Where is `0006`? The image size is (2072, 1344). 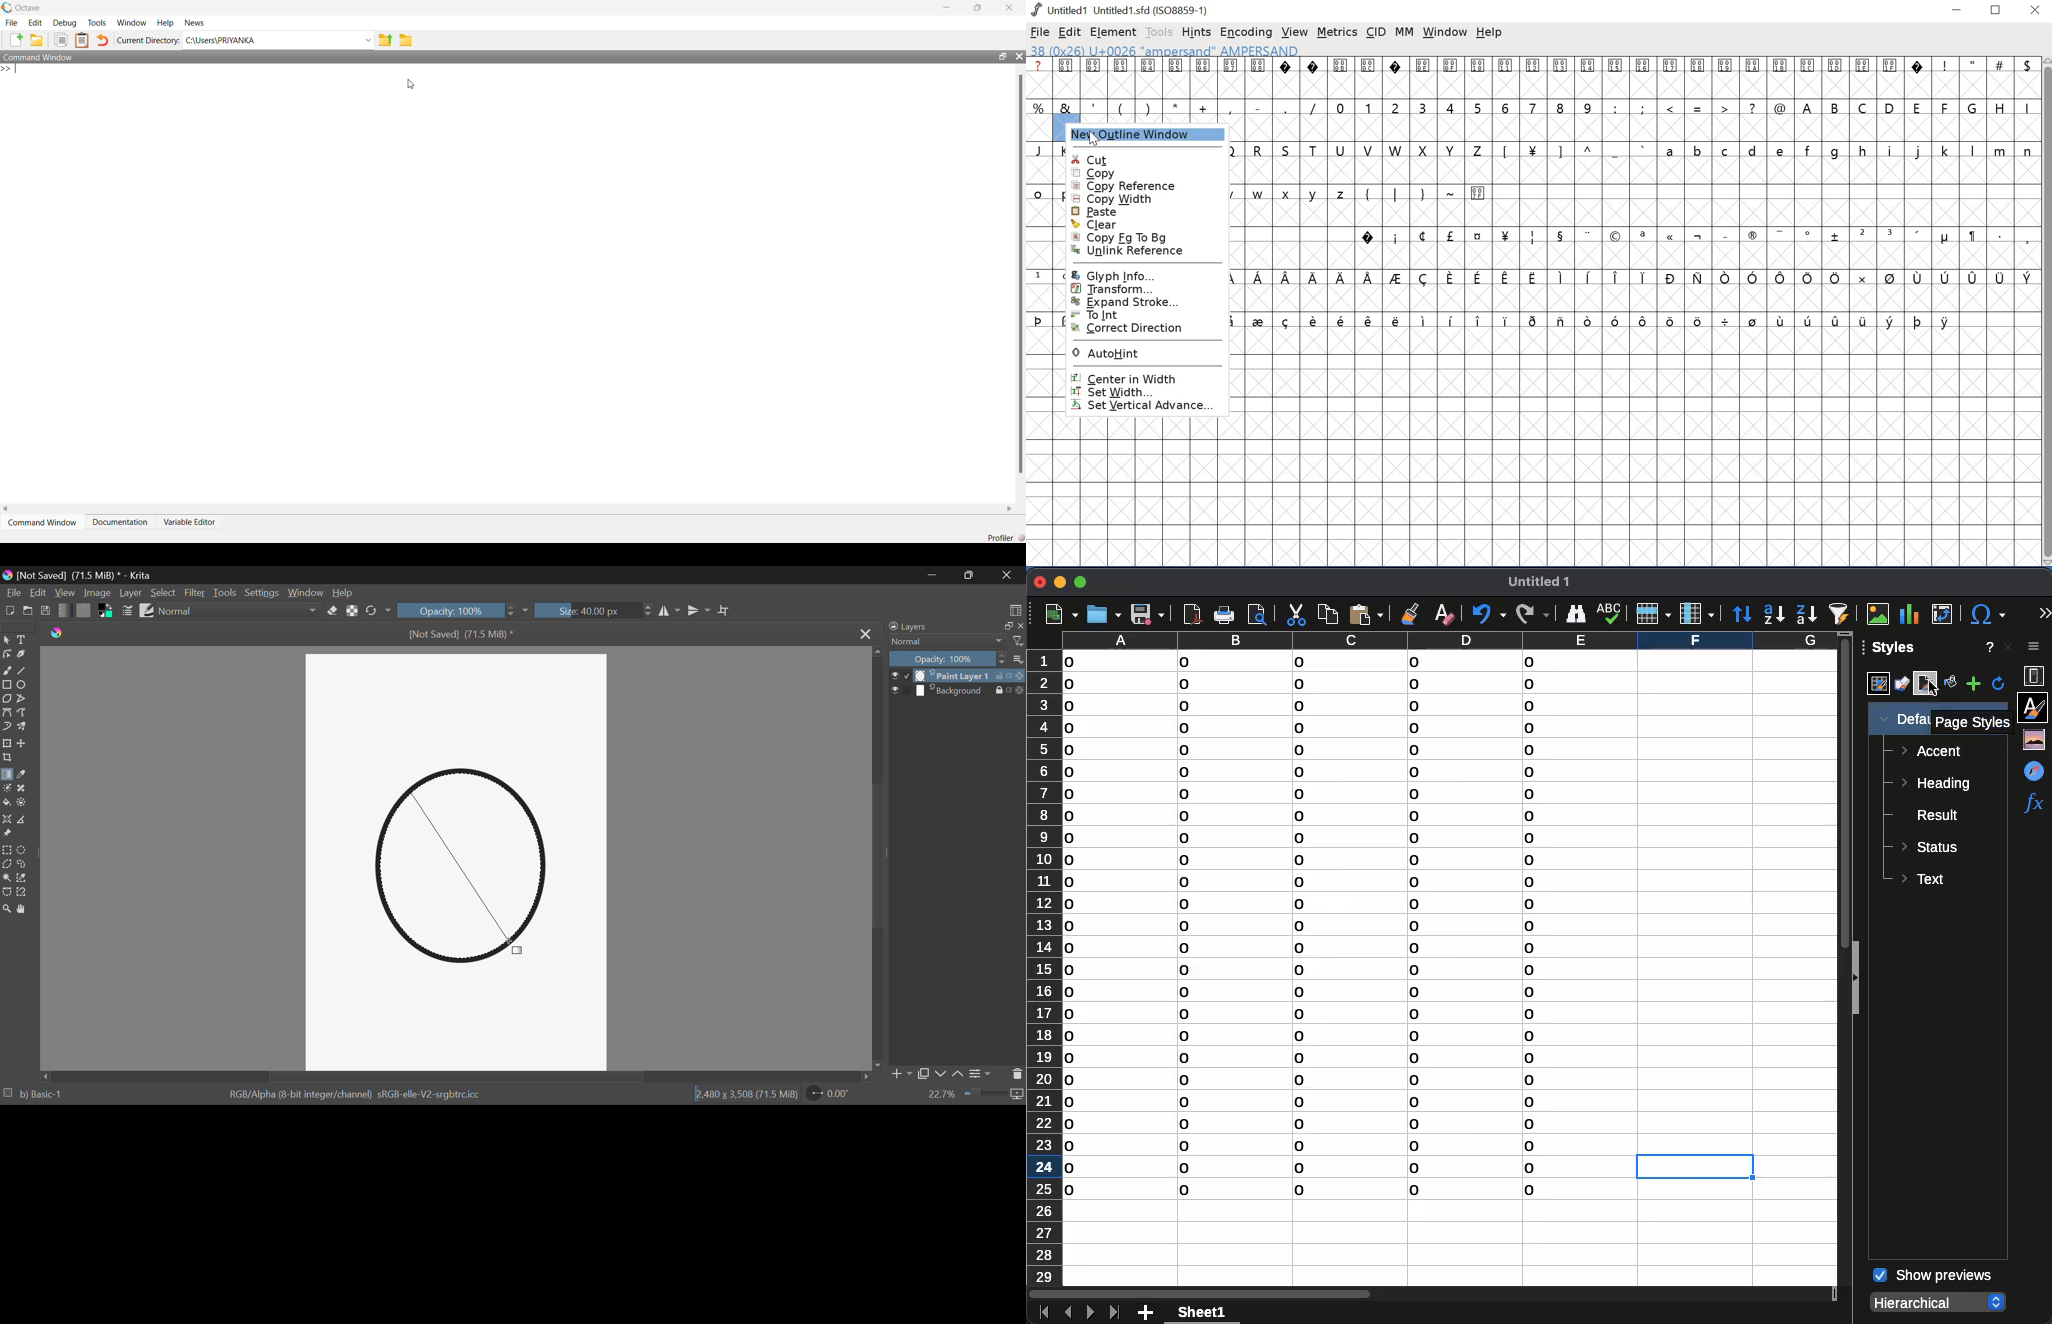
0006 is located at coordinates (1204, 78).